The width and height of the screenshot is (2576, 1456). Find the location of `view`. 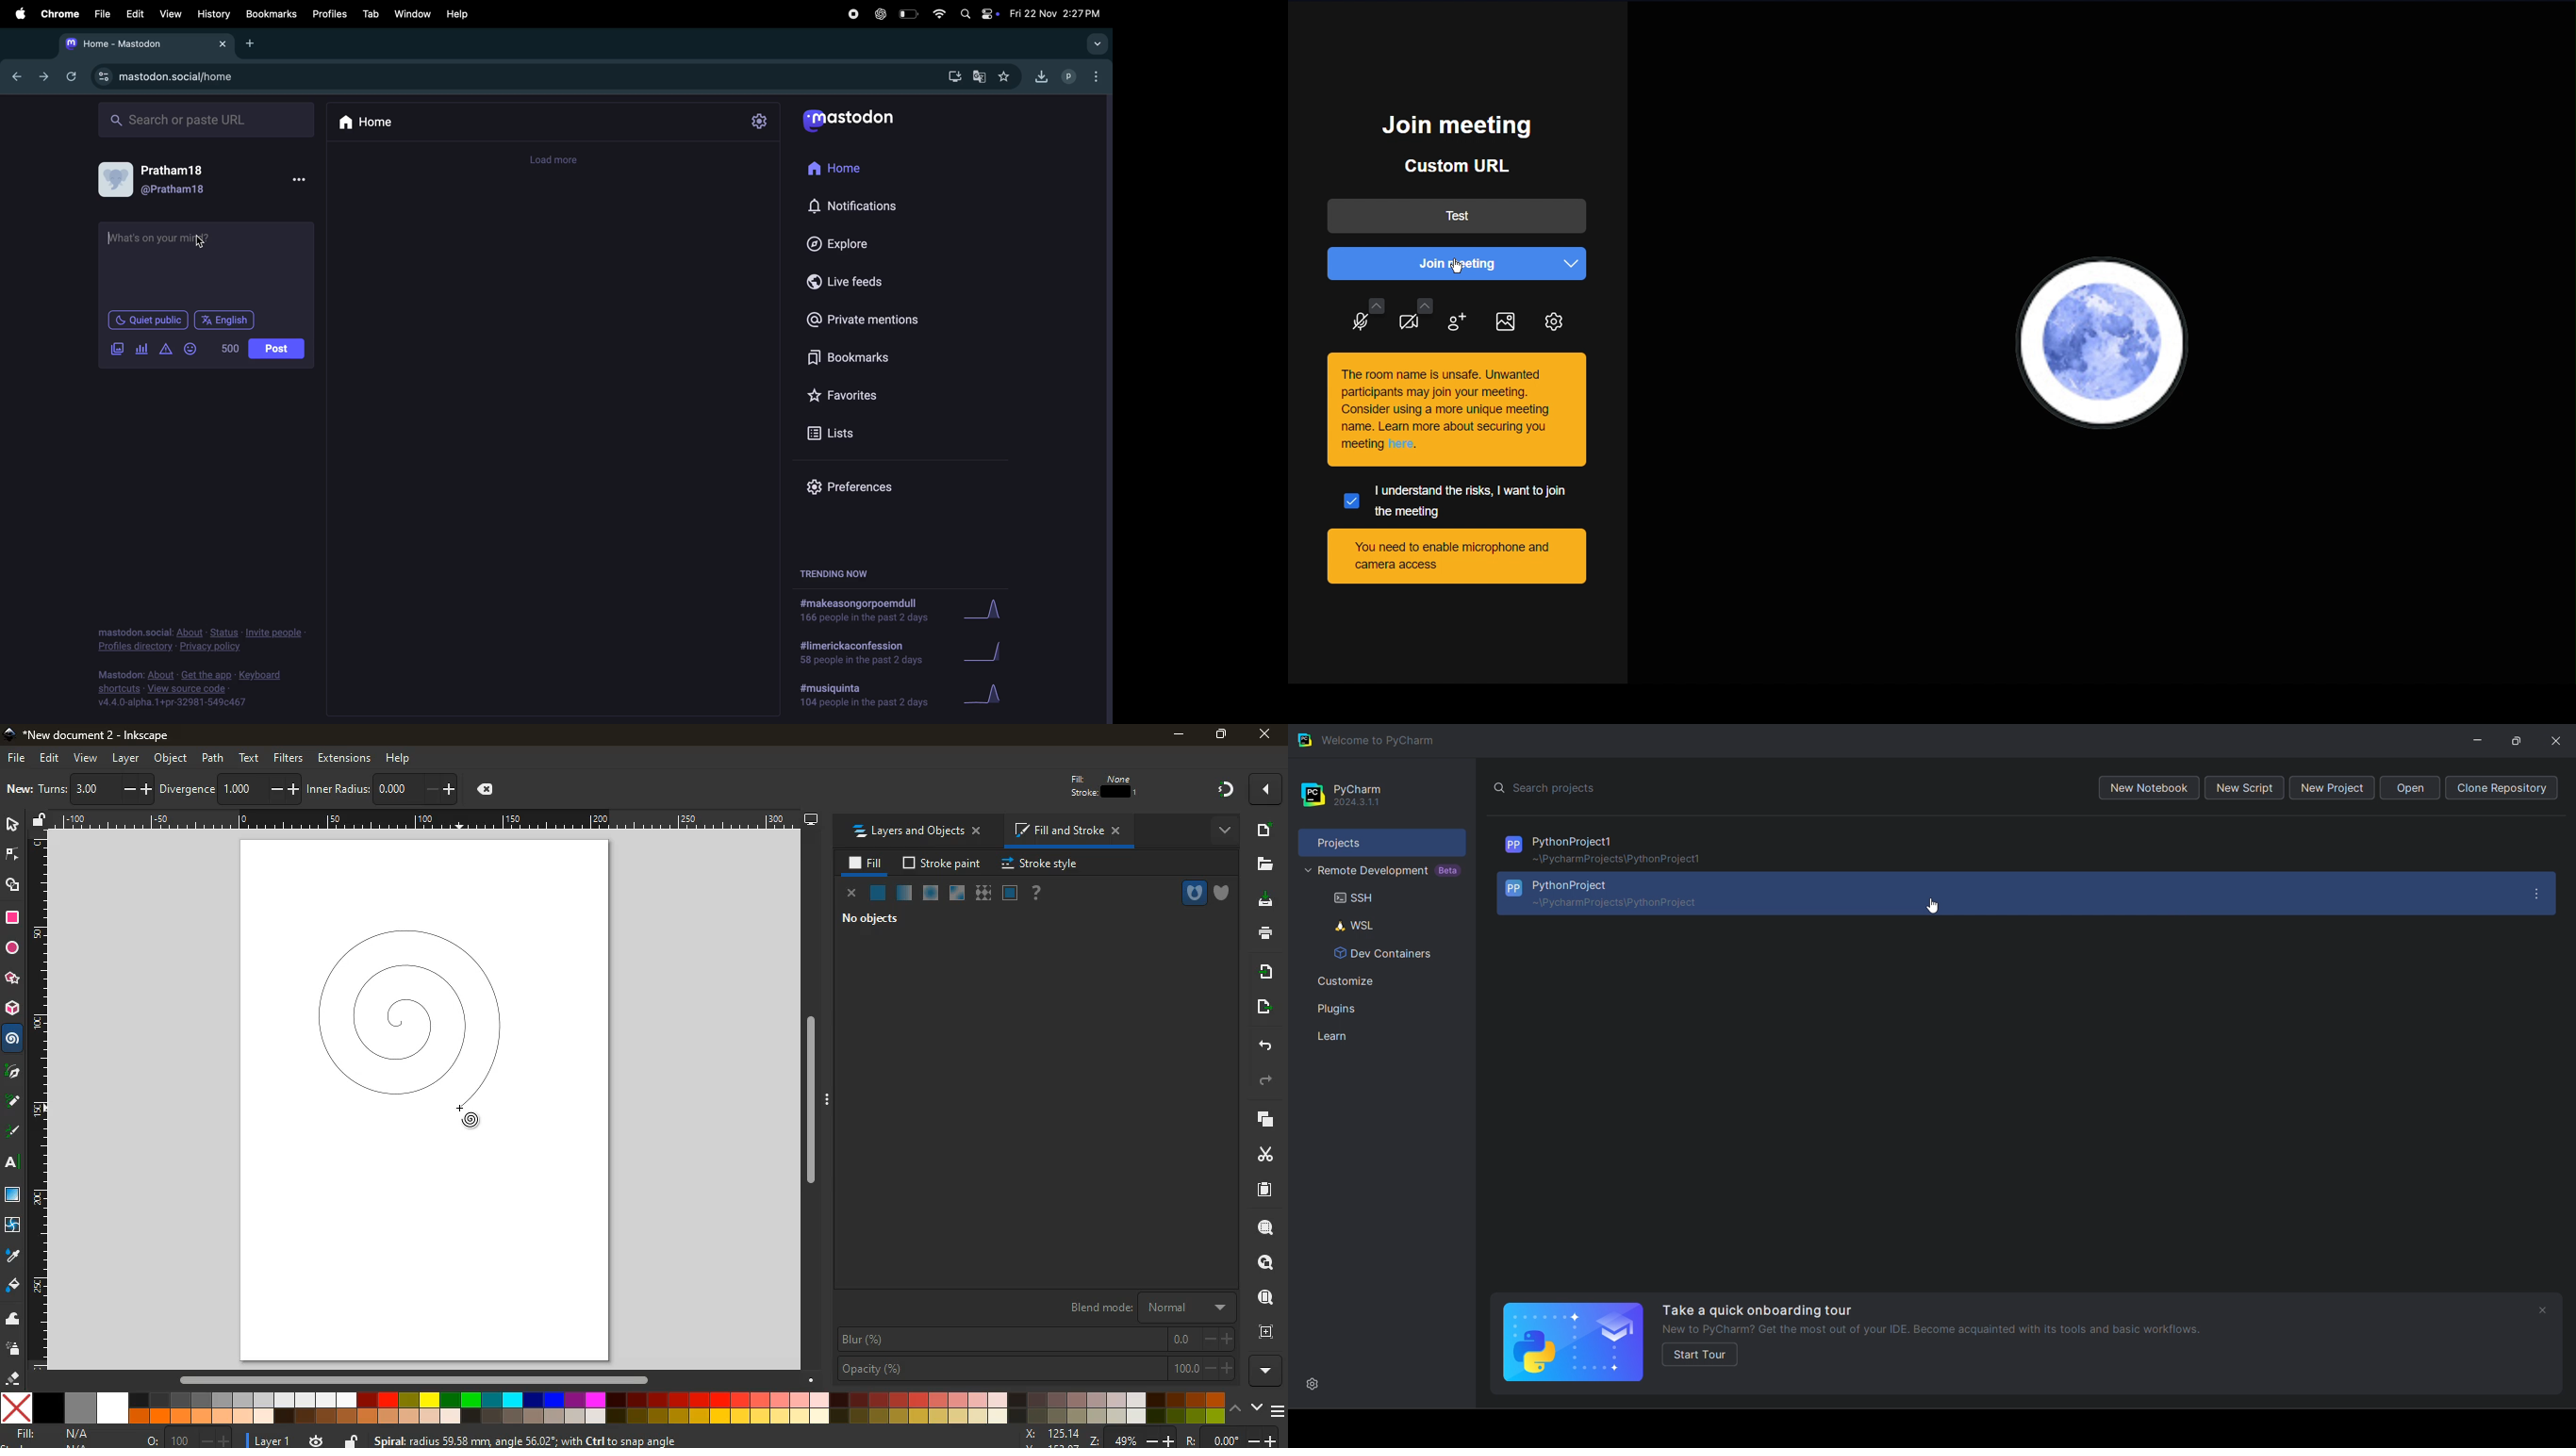

view is located at coordinates (87, 759).